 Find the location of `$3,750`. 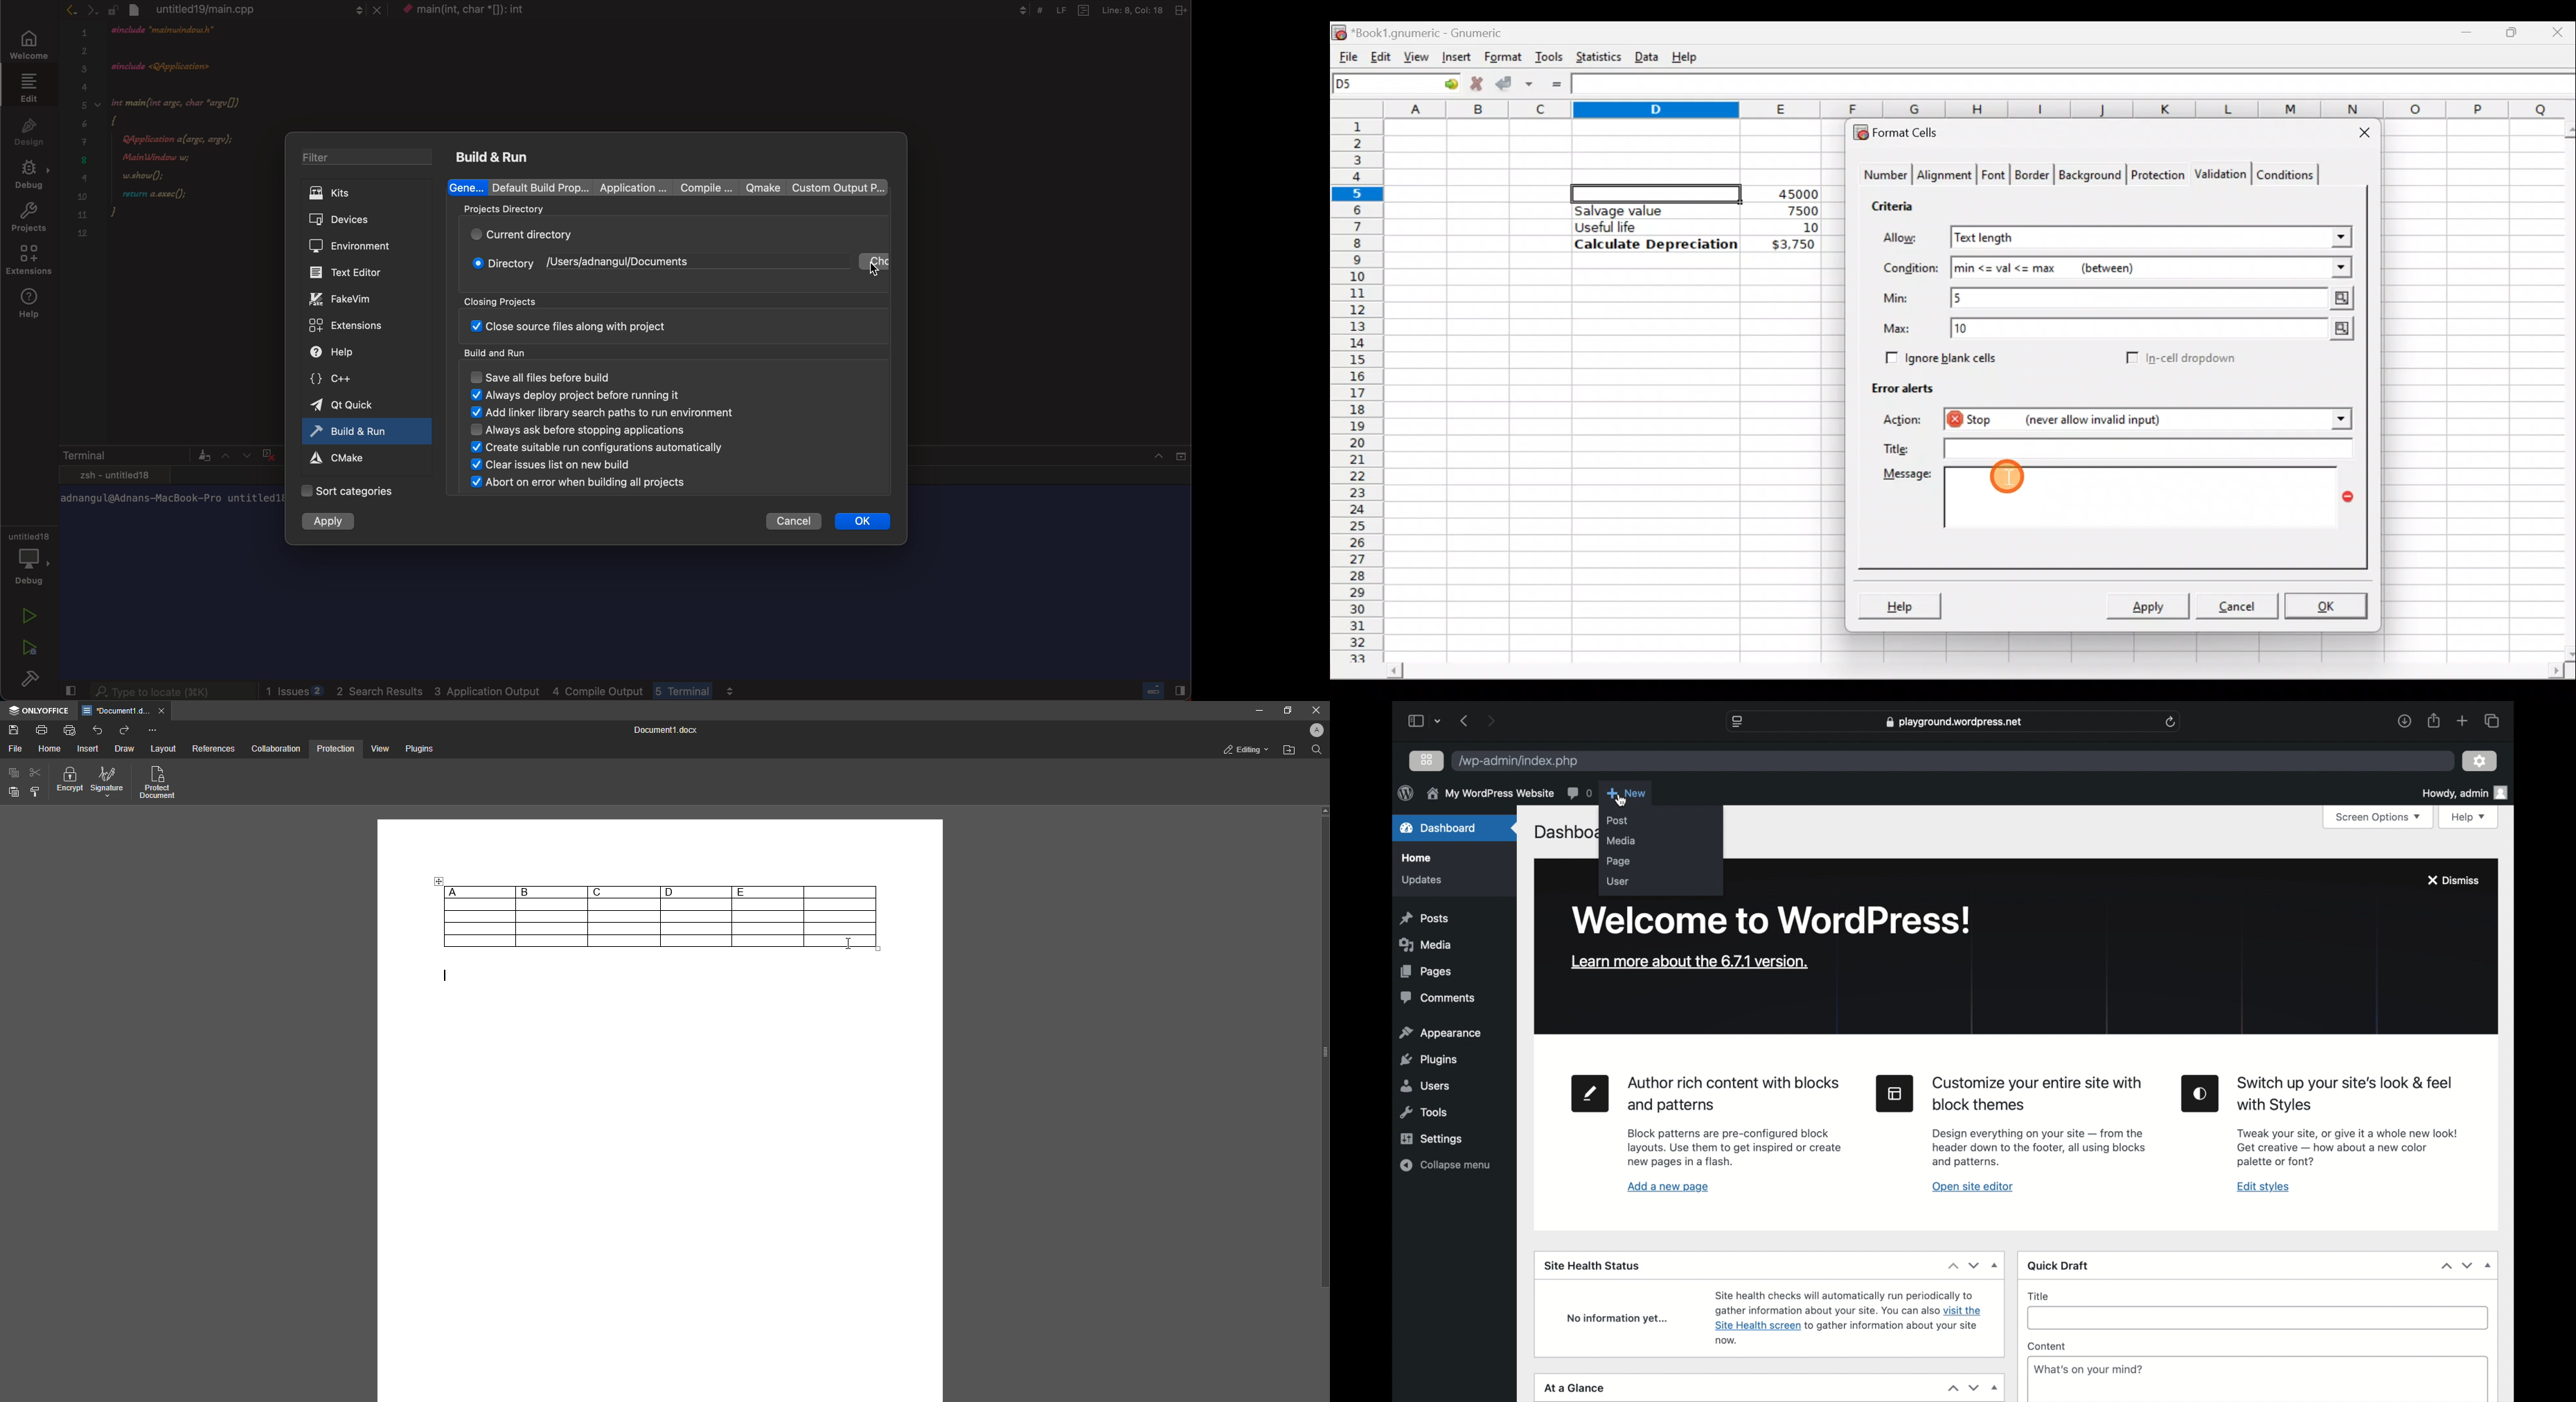

$3,750 is located at coordinates (1792, 245).